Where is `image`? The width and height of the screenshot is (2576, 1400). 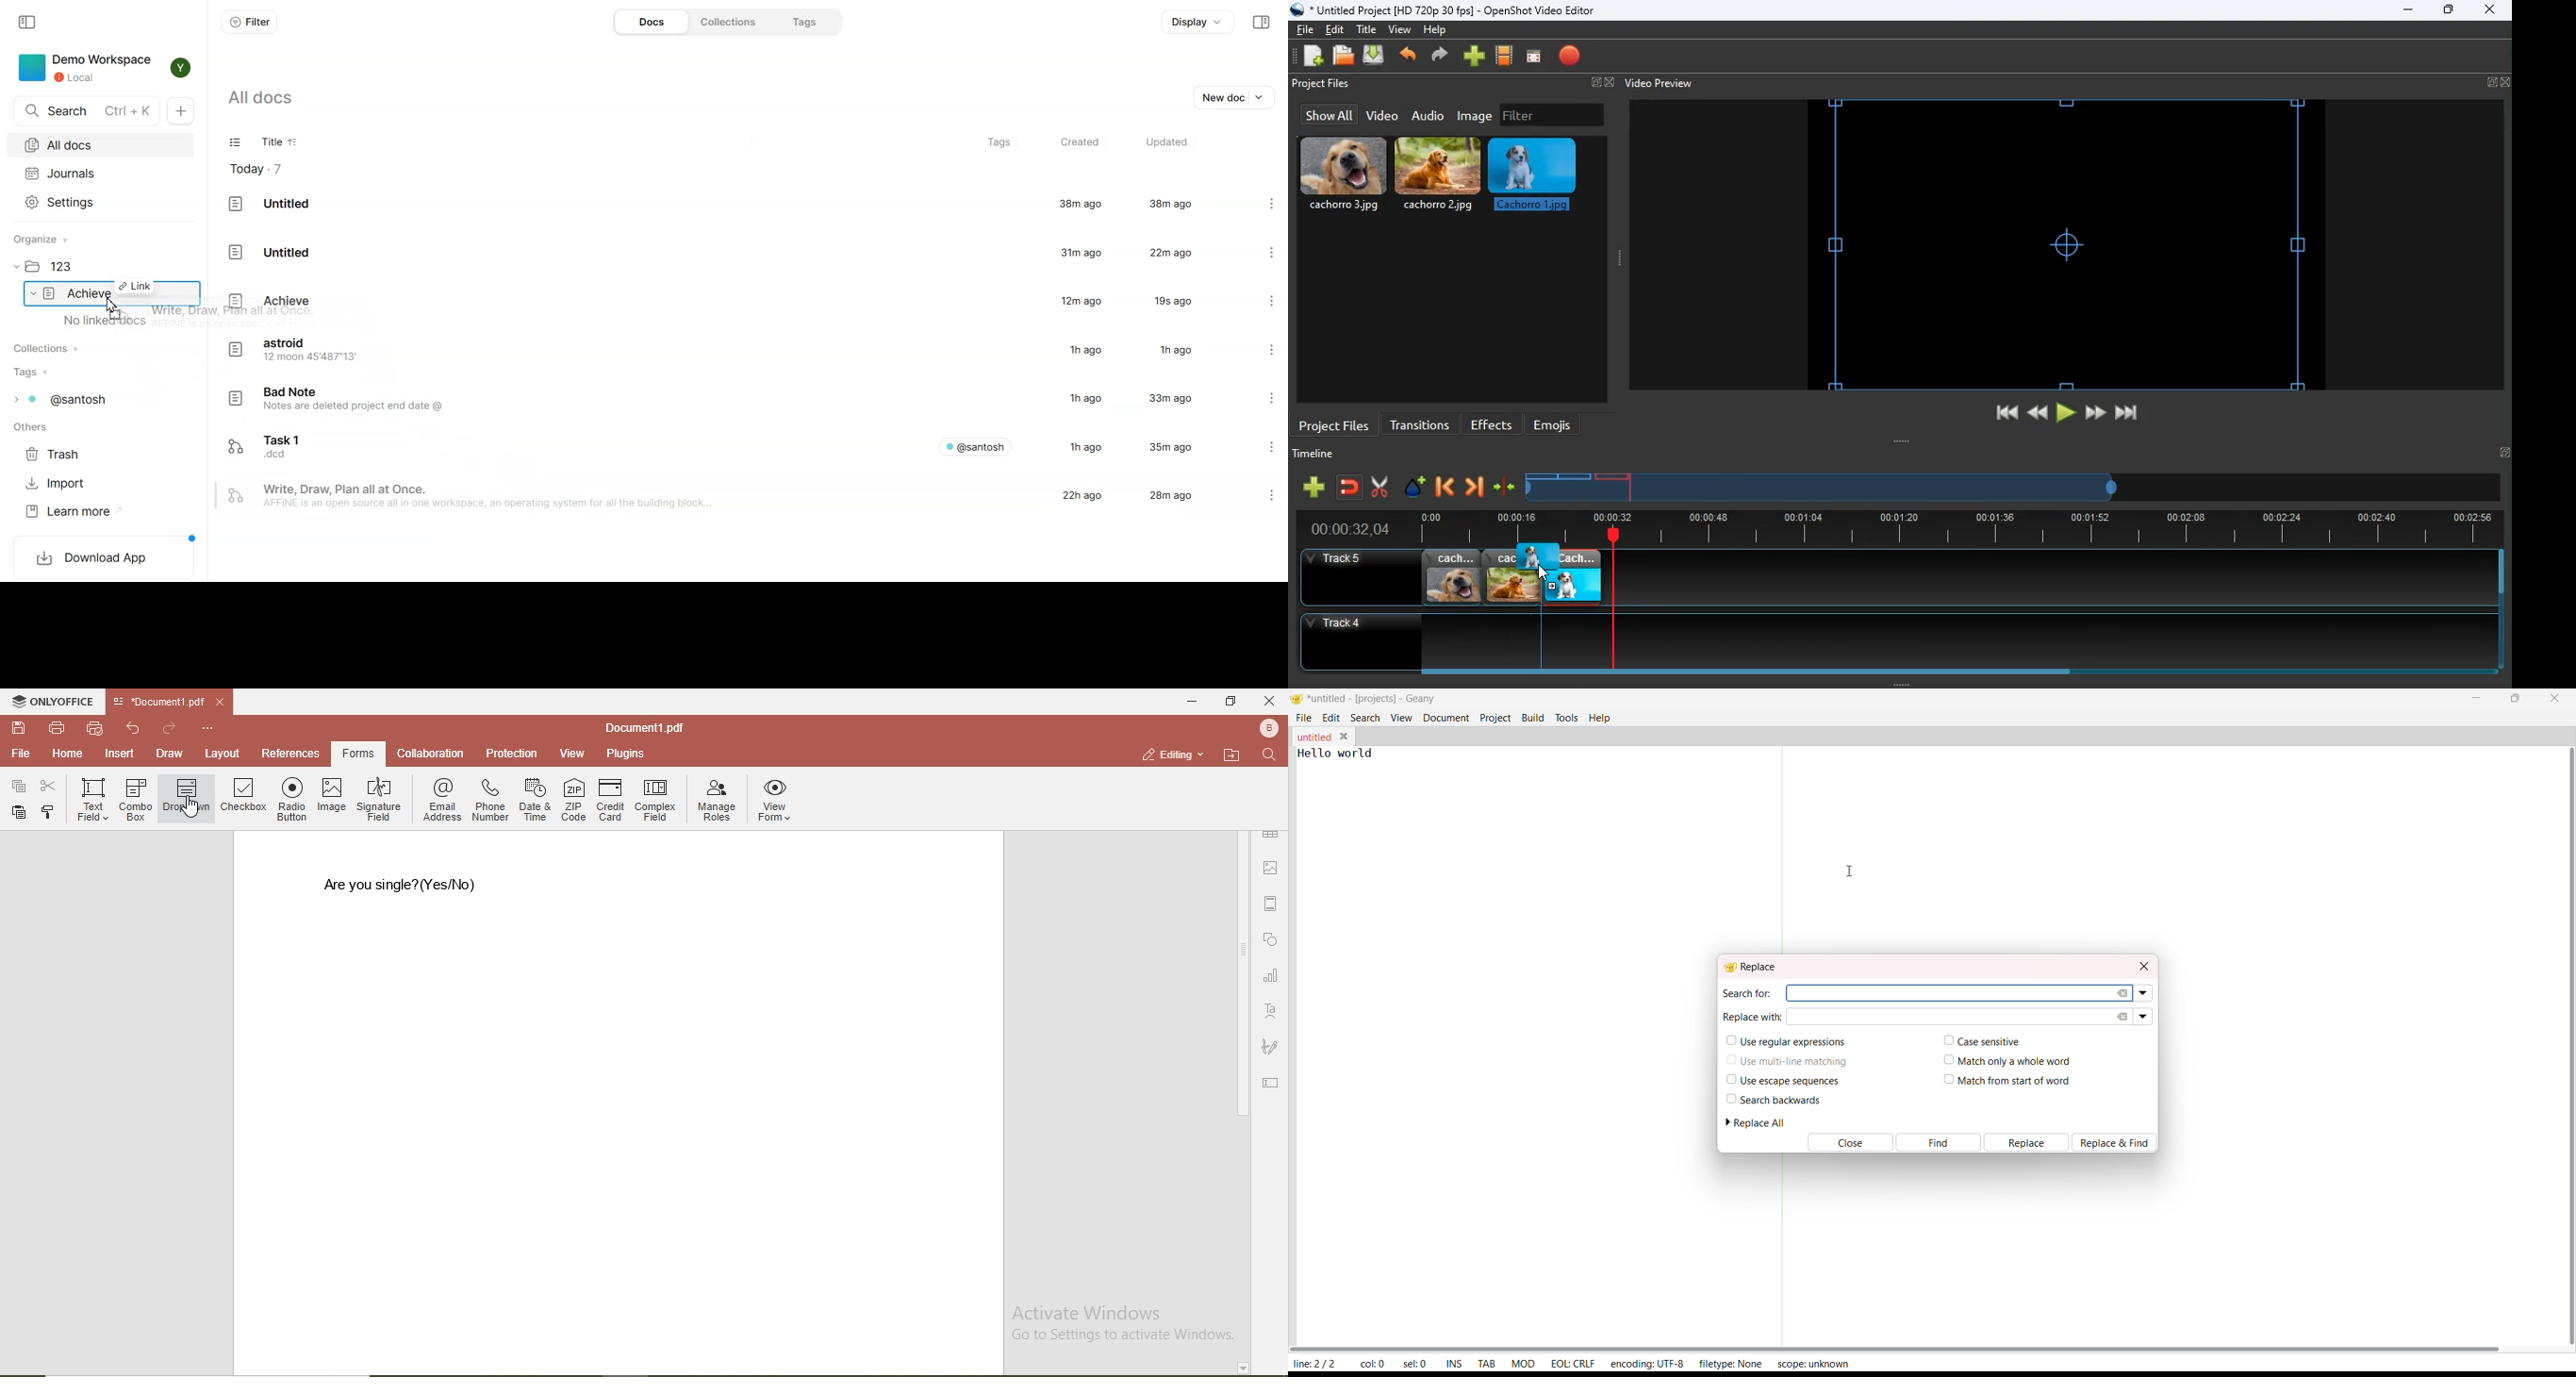 image is located at coordinates (334, 795).